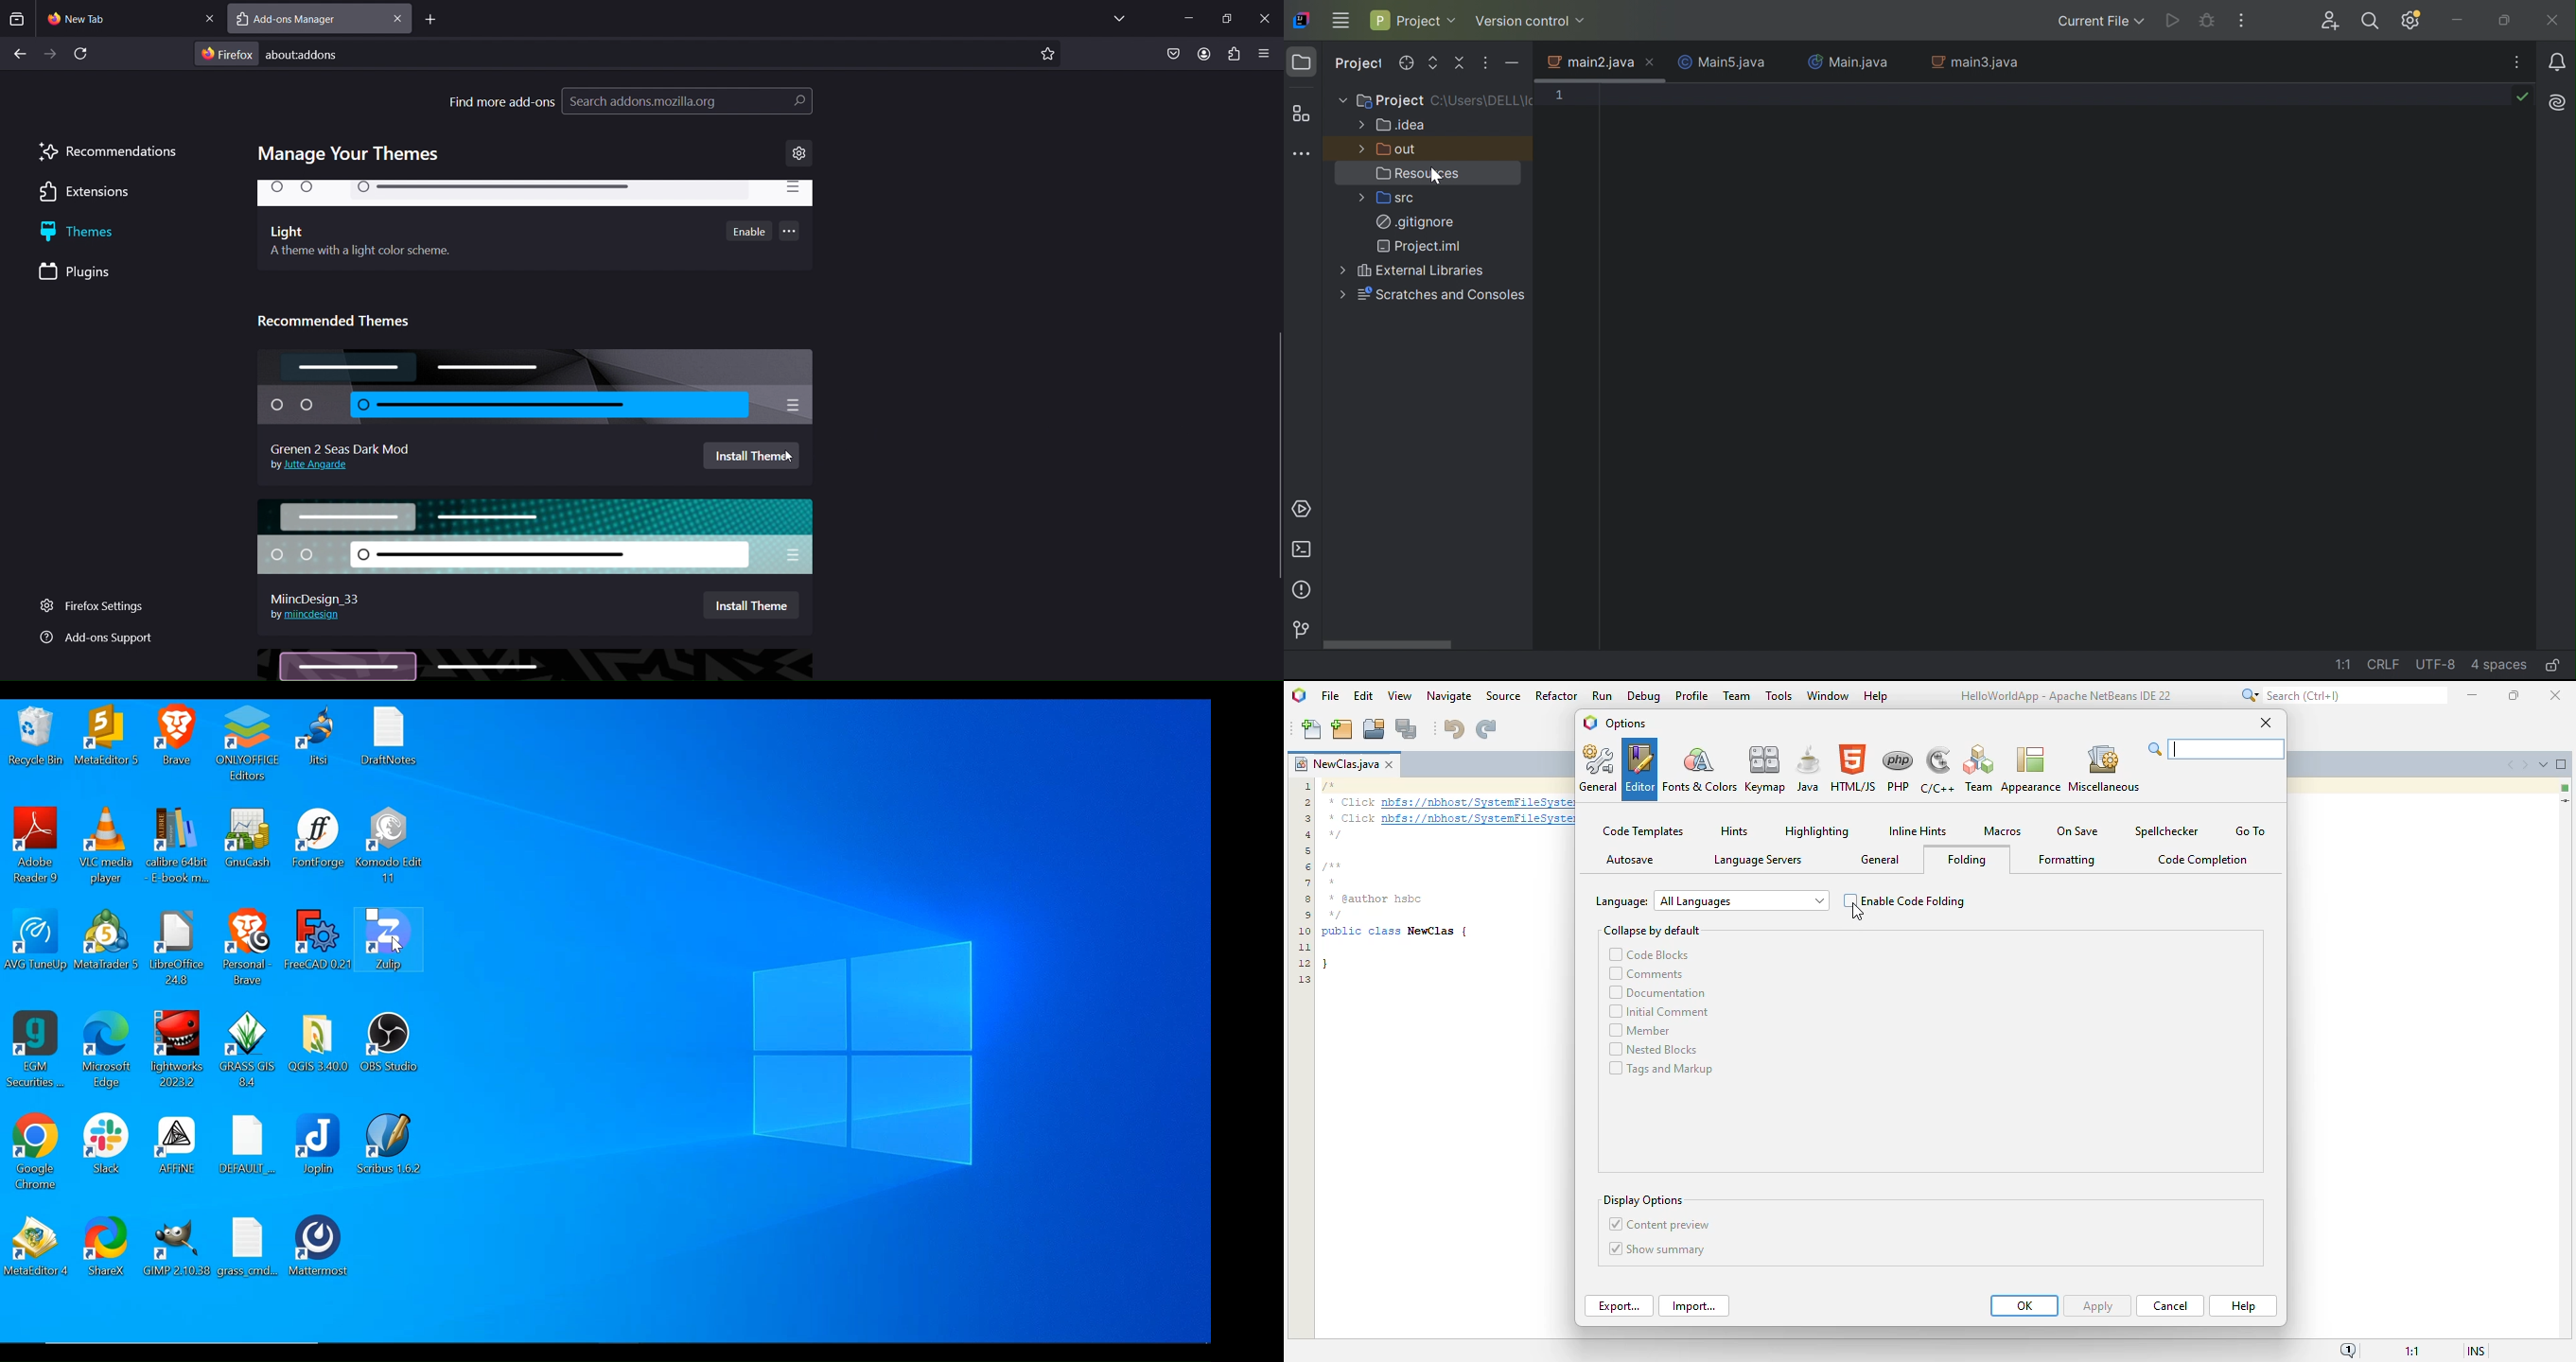  Describe the element at coordinates (179, 1247) in the screenshot. I see `Gimp Desktop icon` at that location.